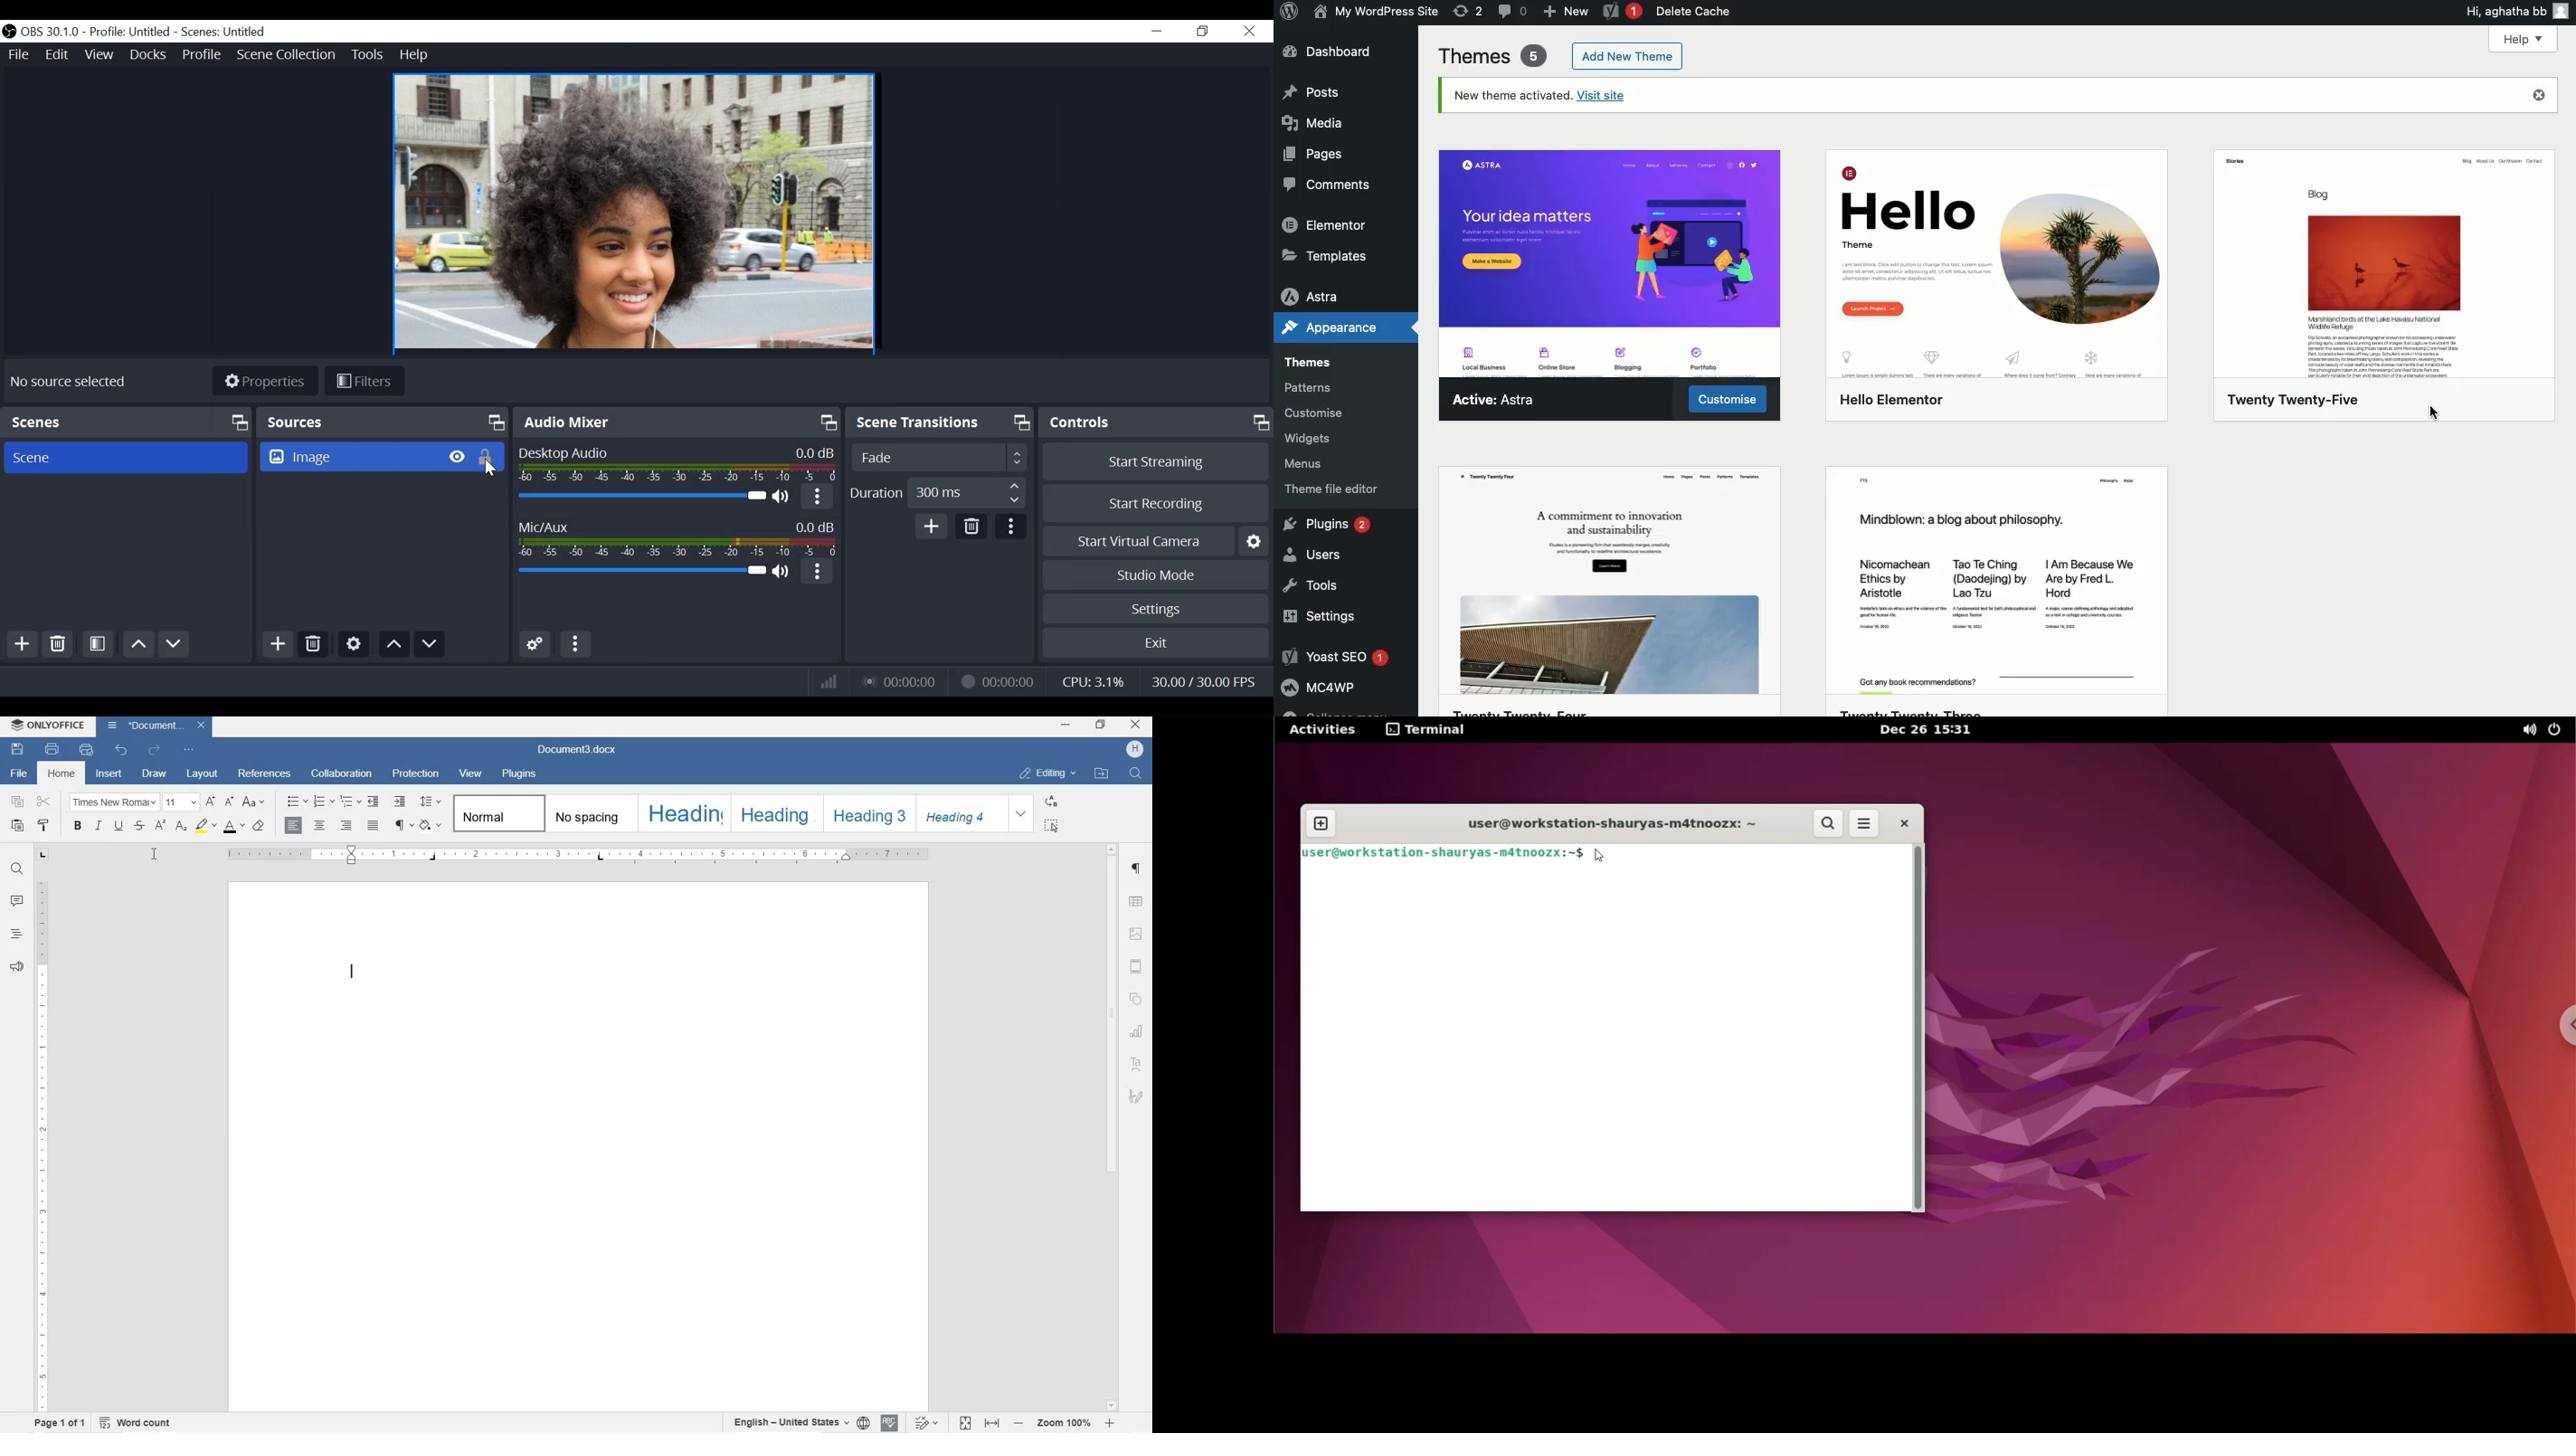 This screenshot has height=1456, width=2576. I want to click on OBS 30.1.0, so click(51, 32).